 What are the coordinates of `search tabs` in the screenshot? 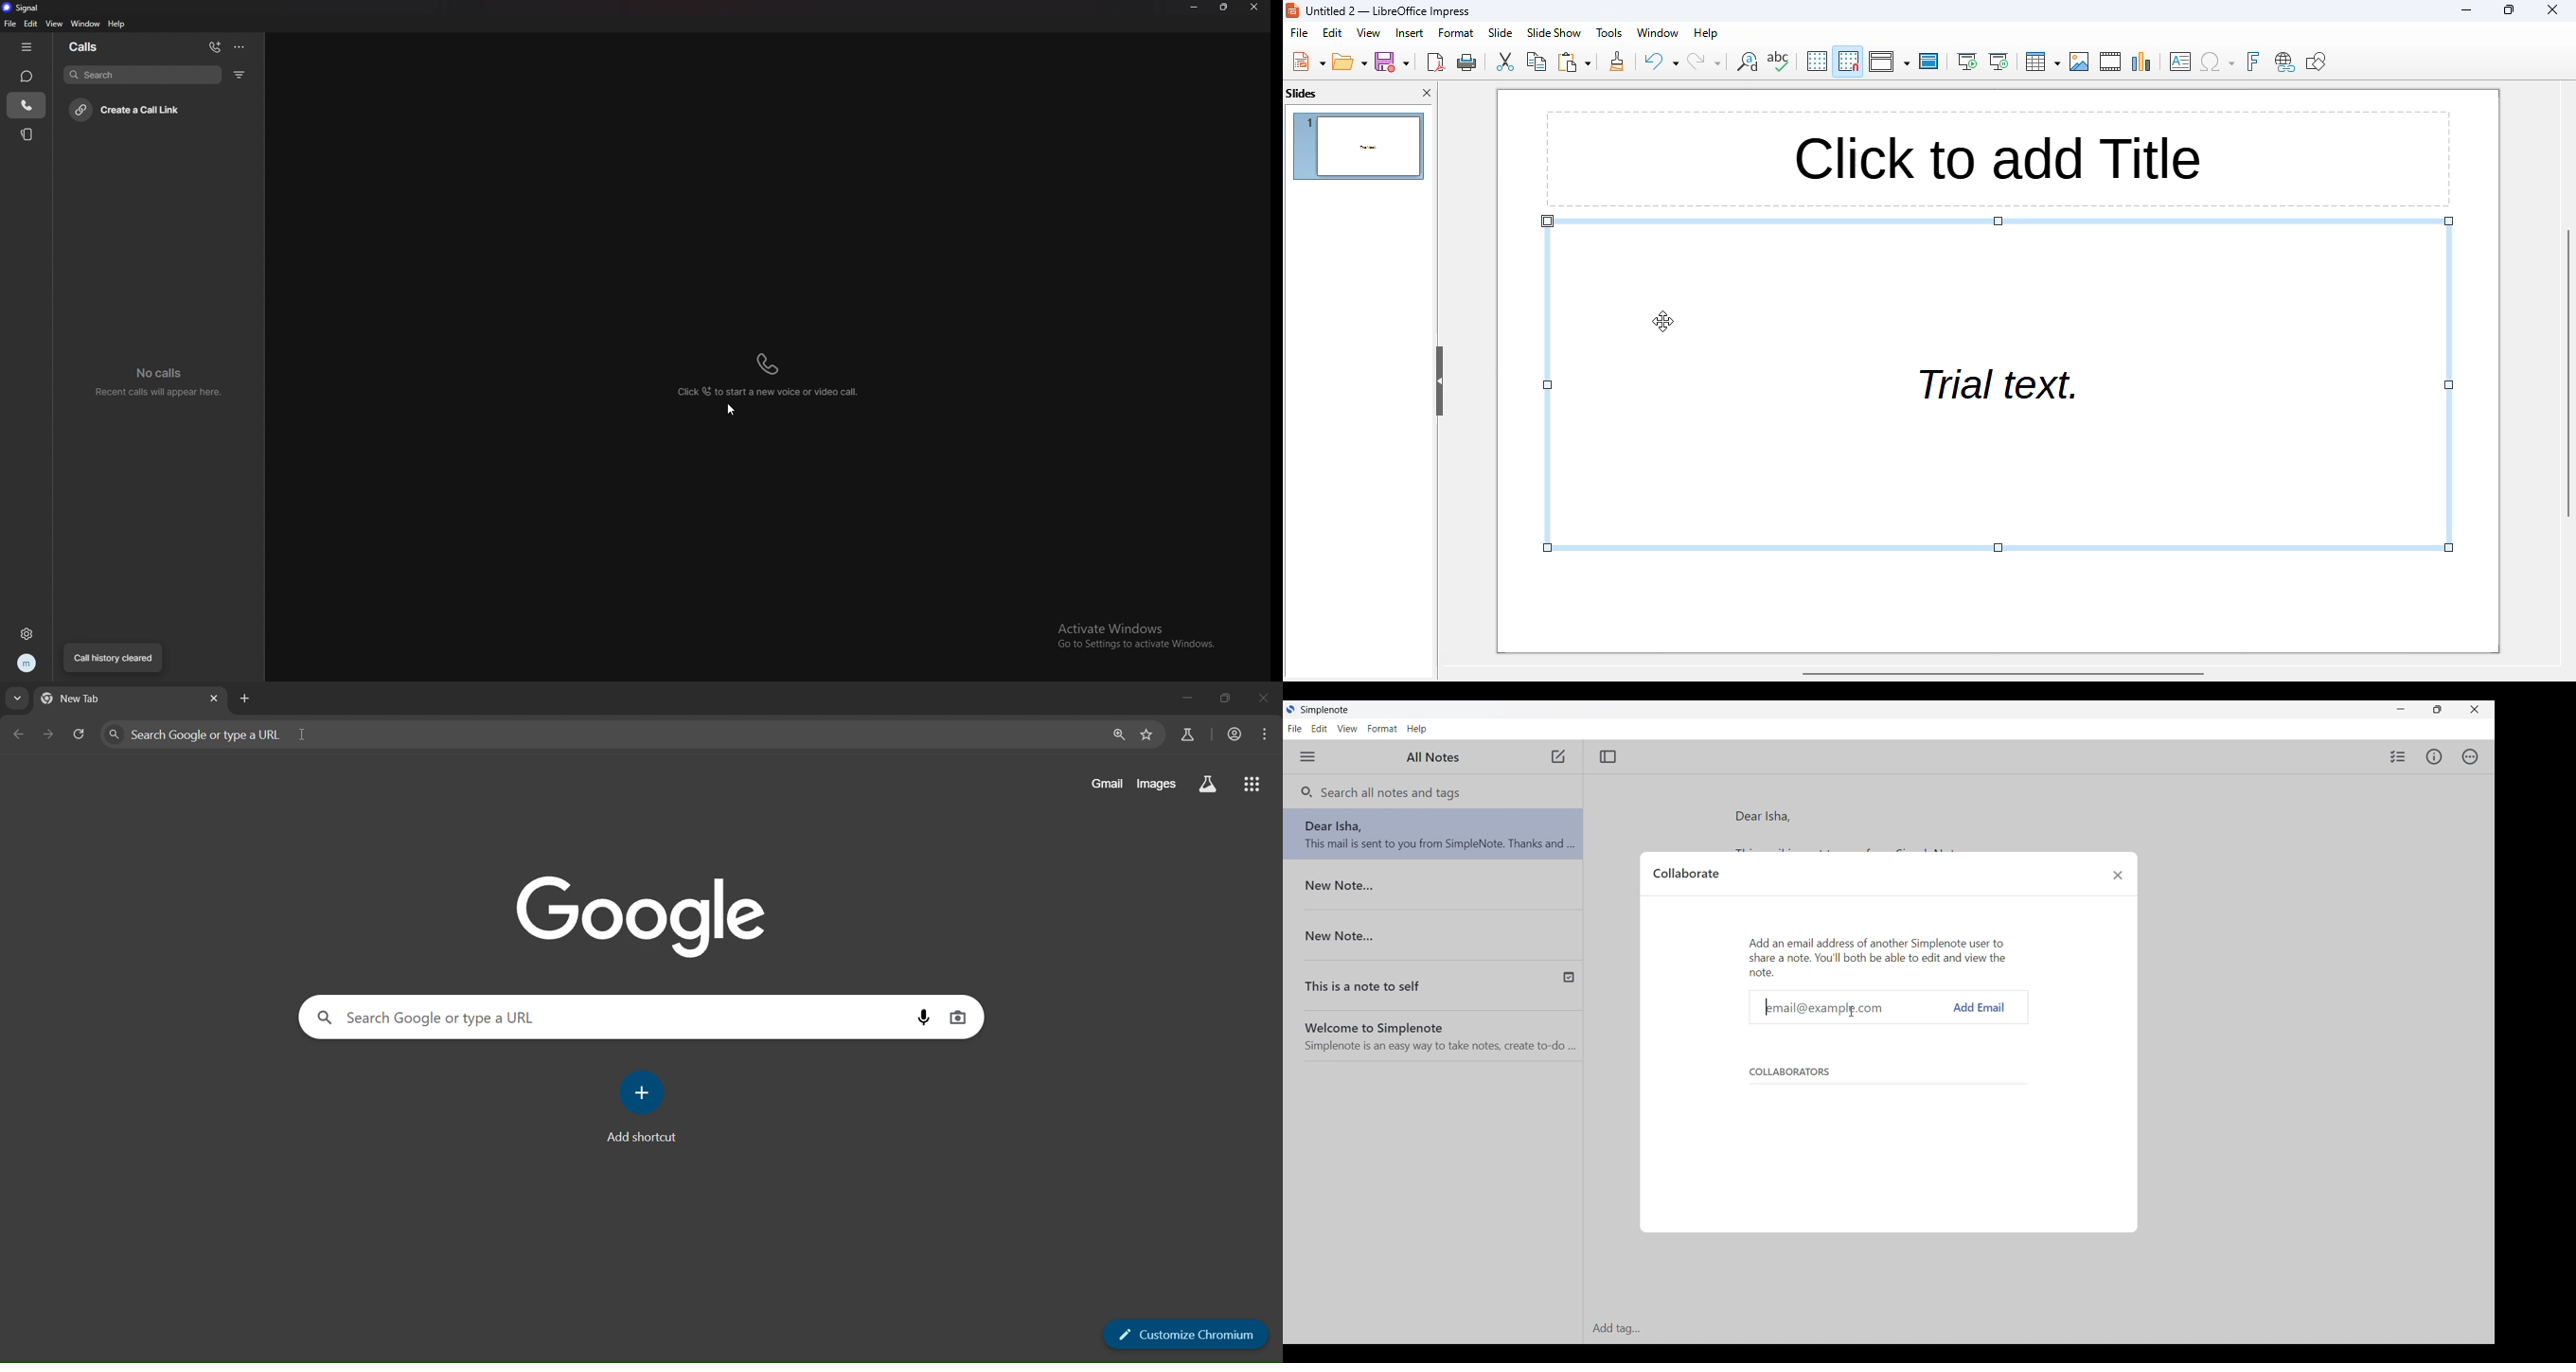 It's located at (19, 698).